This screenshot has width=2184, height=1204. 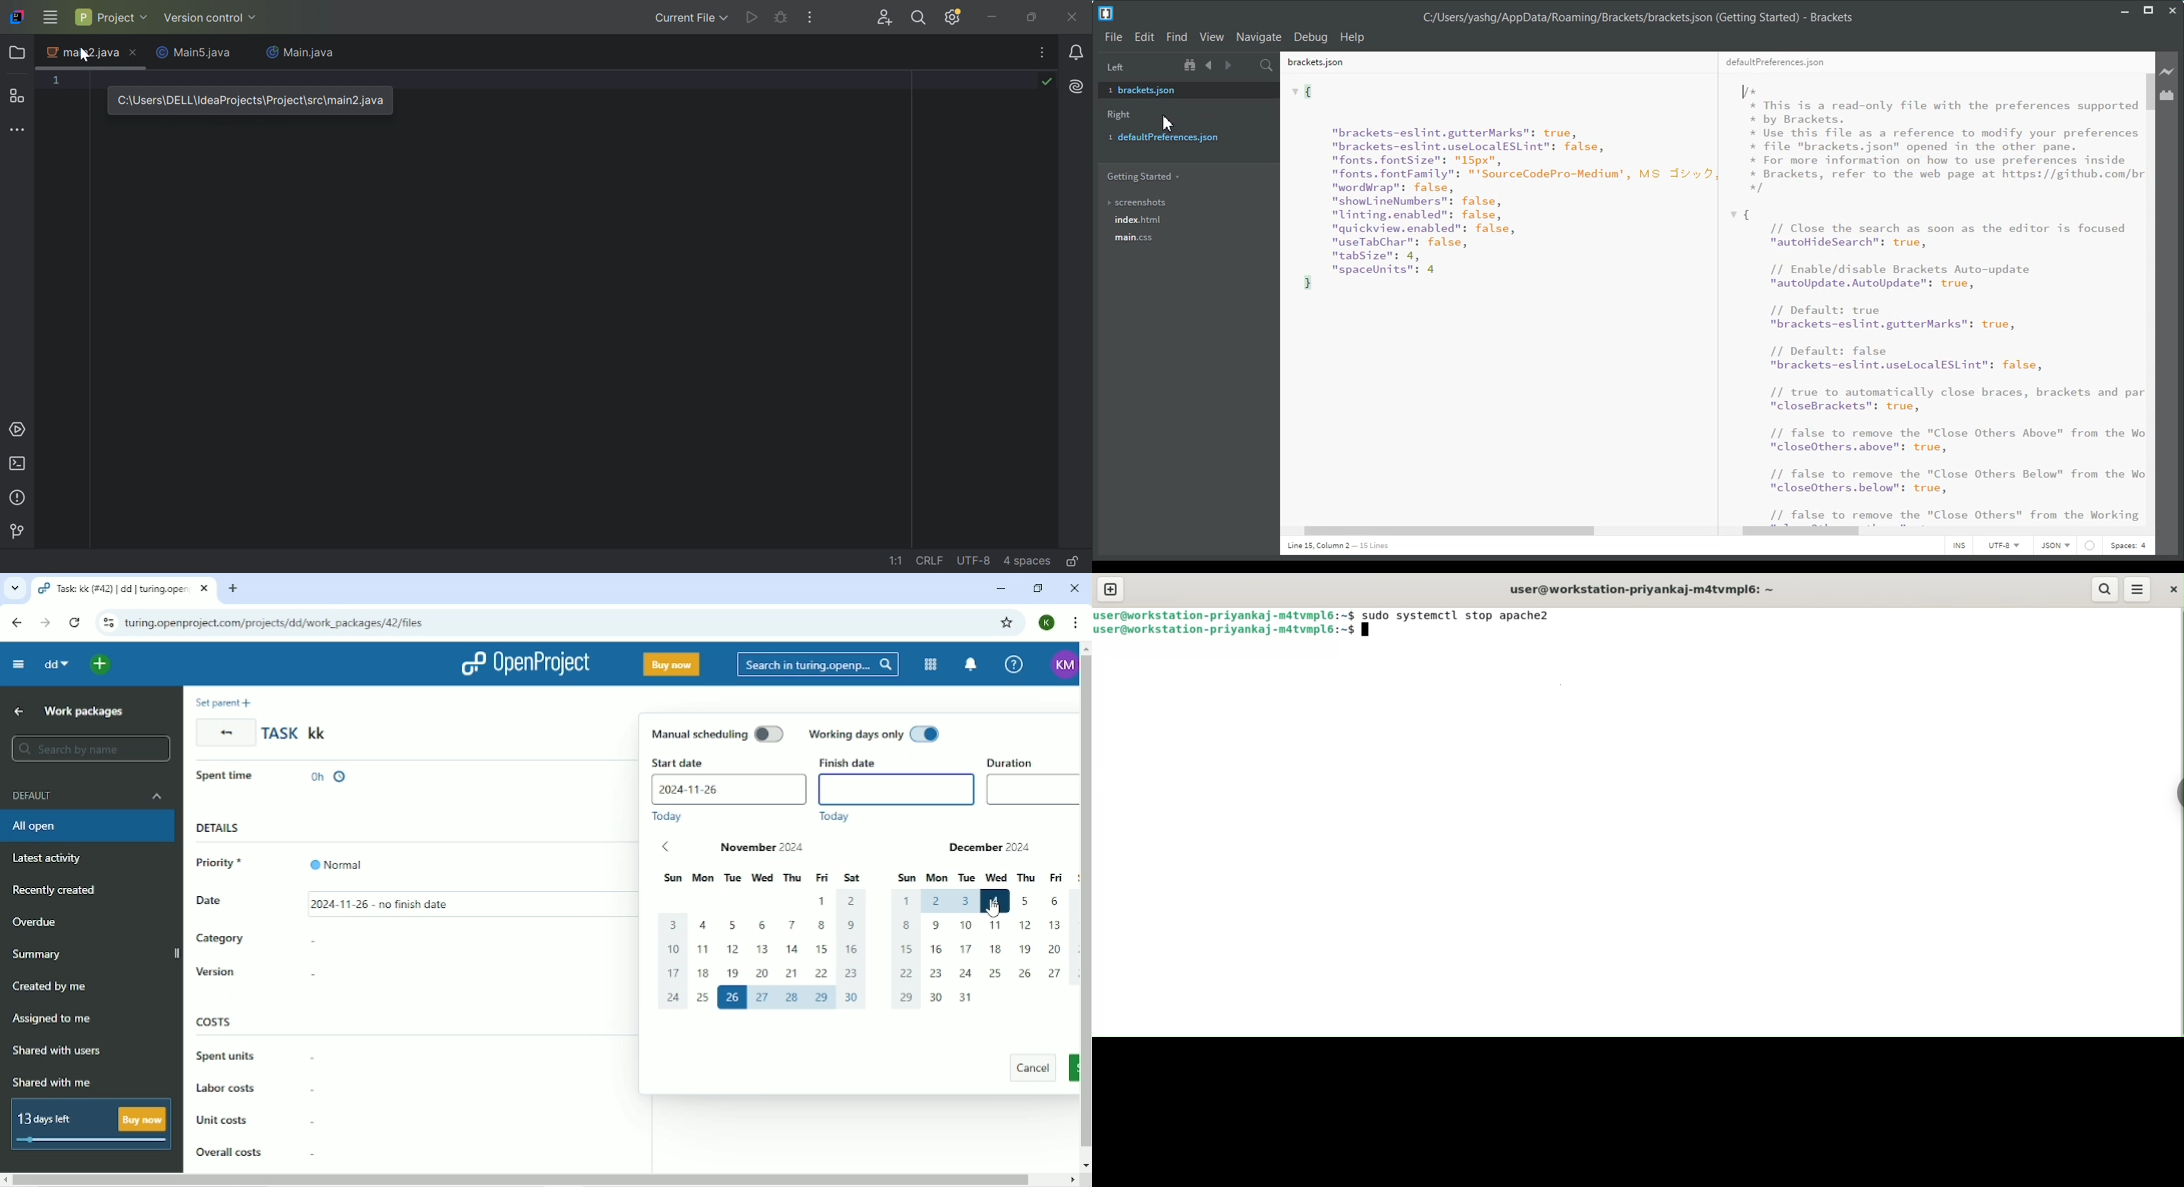 I want to click on Manual scheduling, so click(x=717, y=733).